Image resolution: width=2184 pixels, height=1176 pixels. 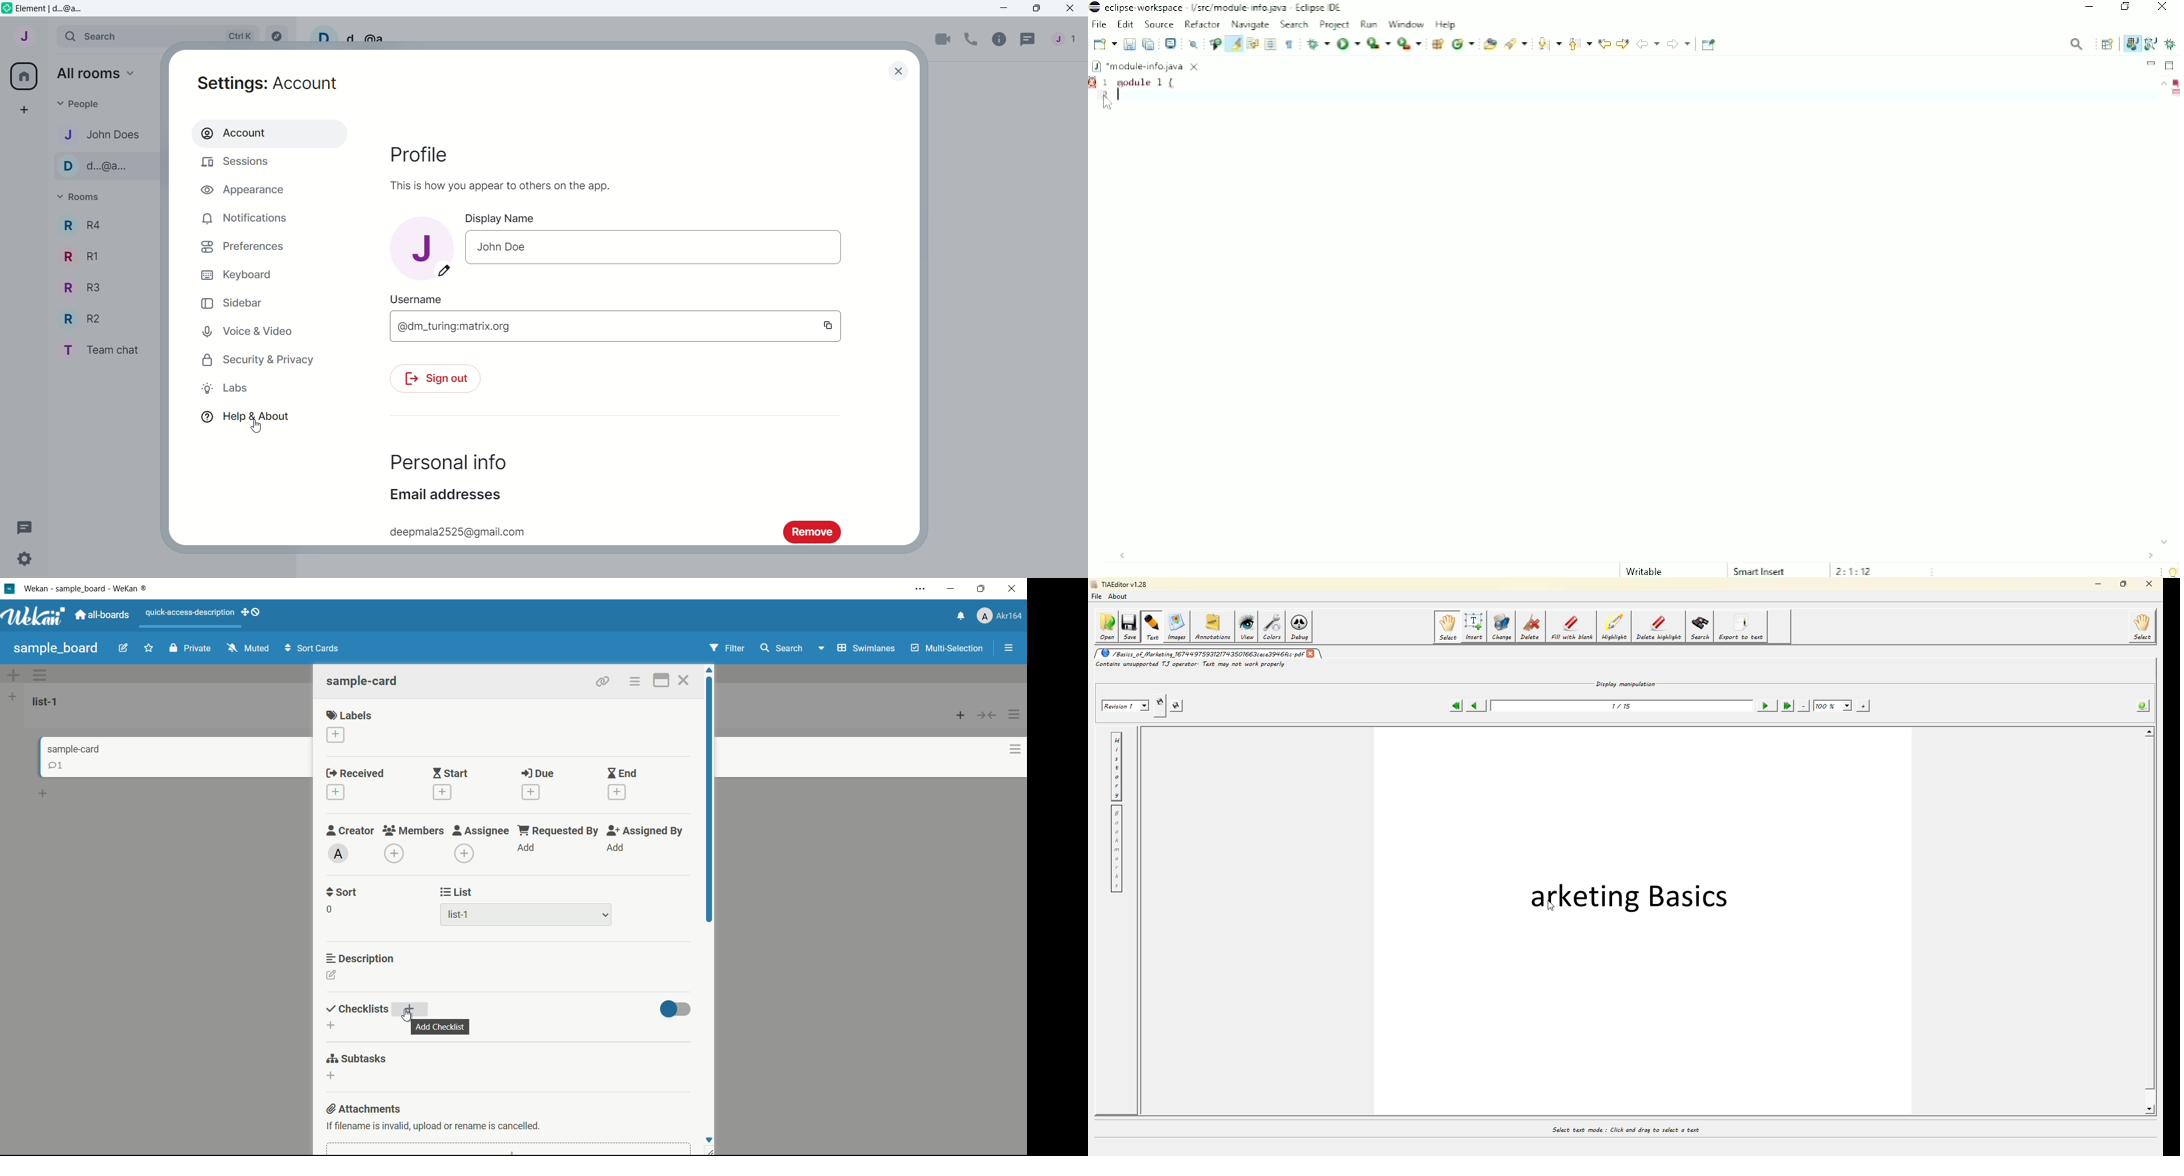 I want to click on sample board, so click(x=55, y=648).